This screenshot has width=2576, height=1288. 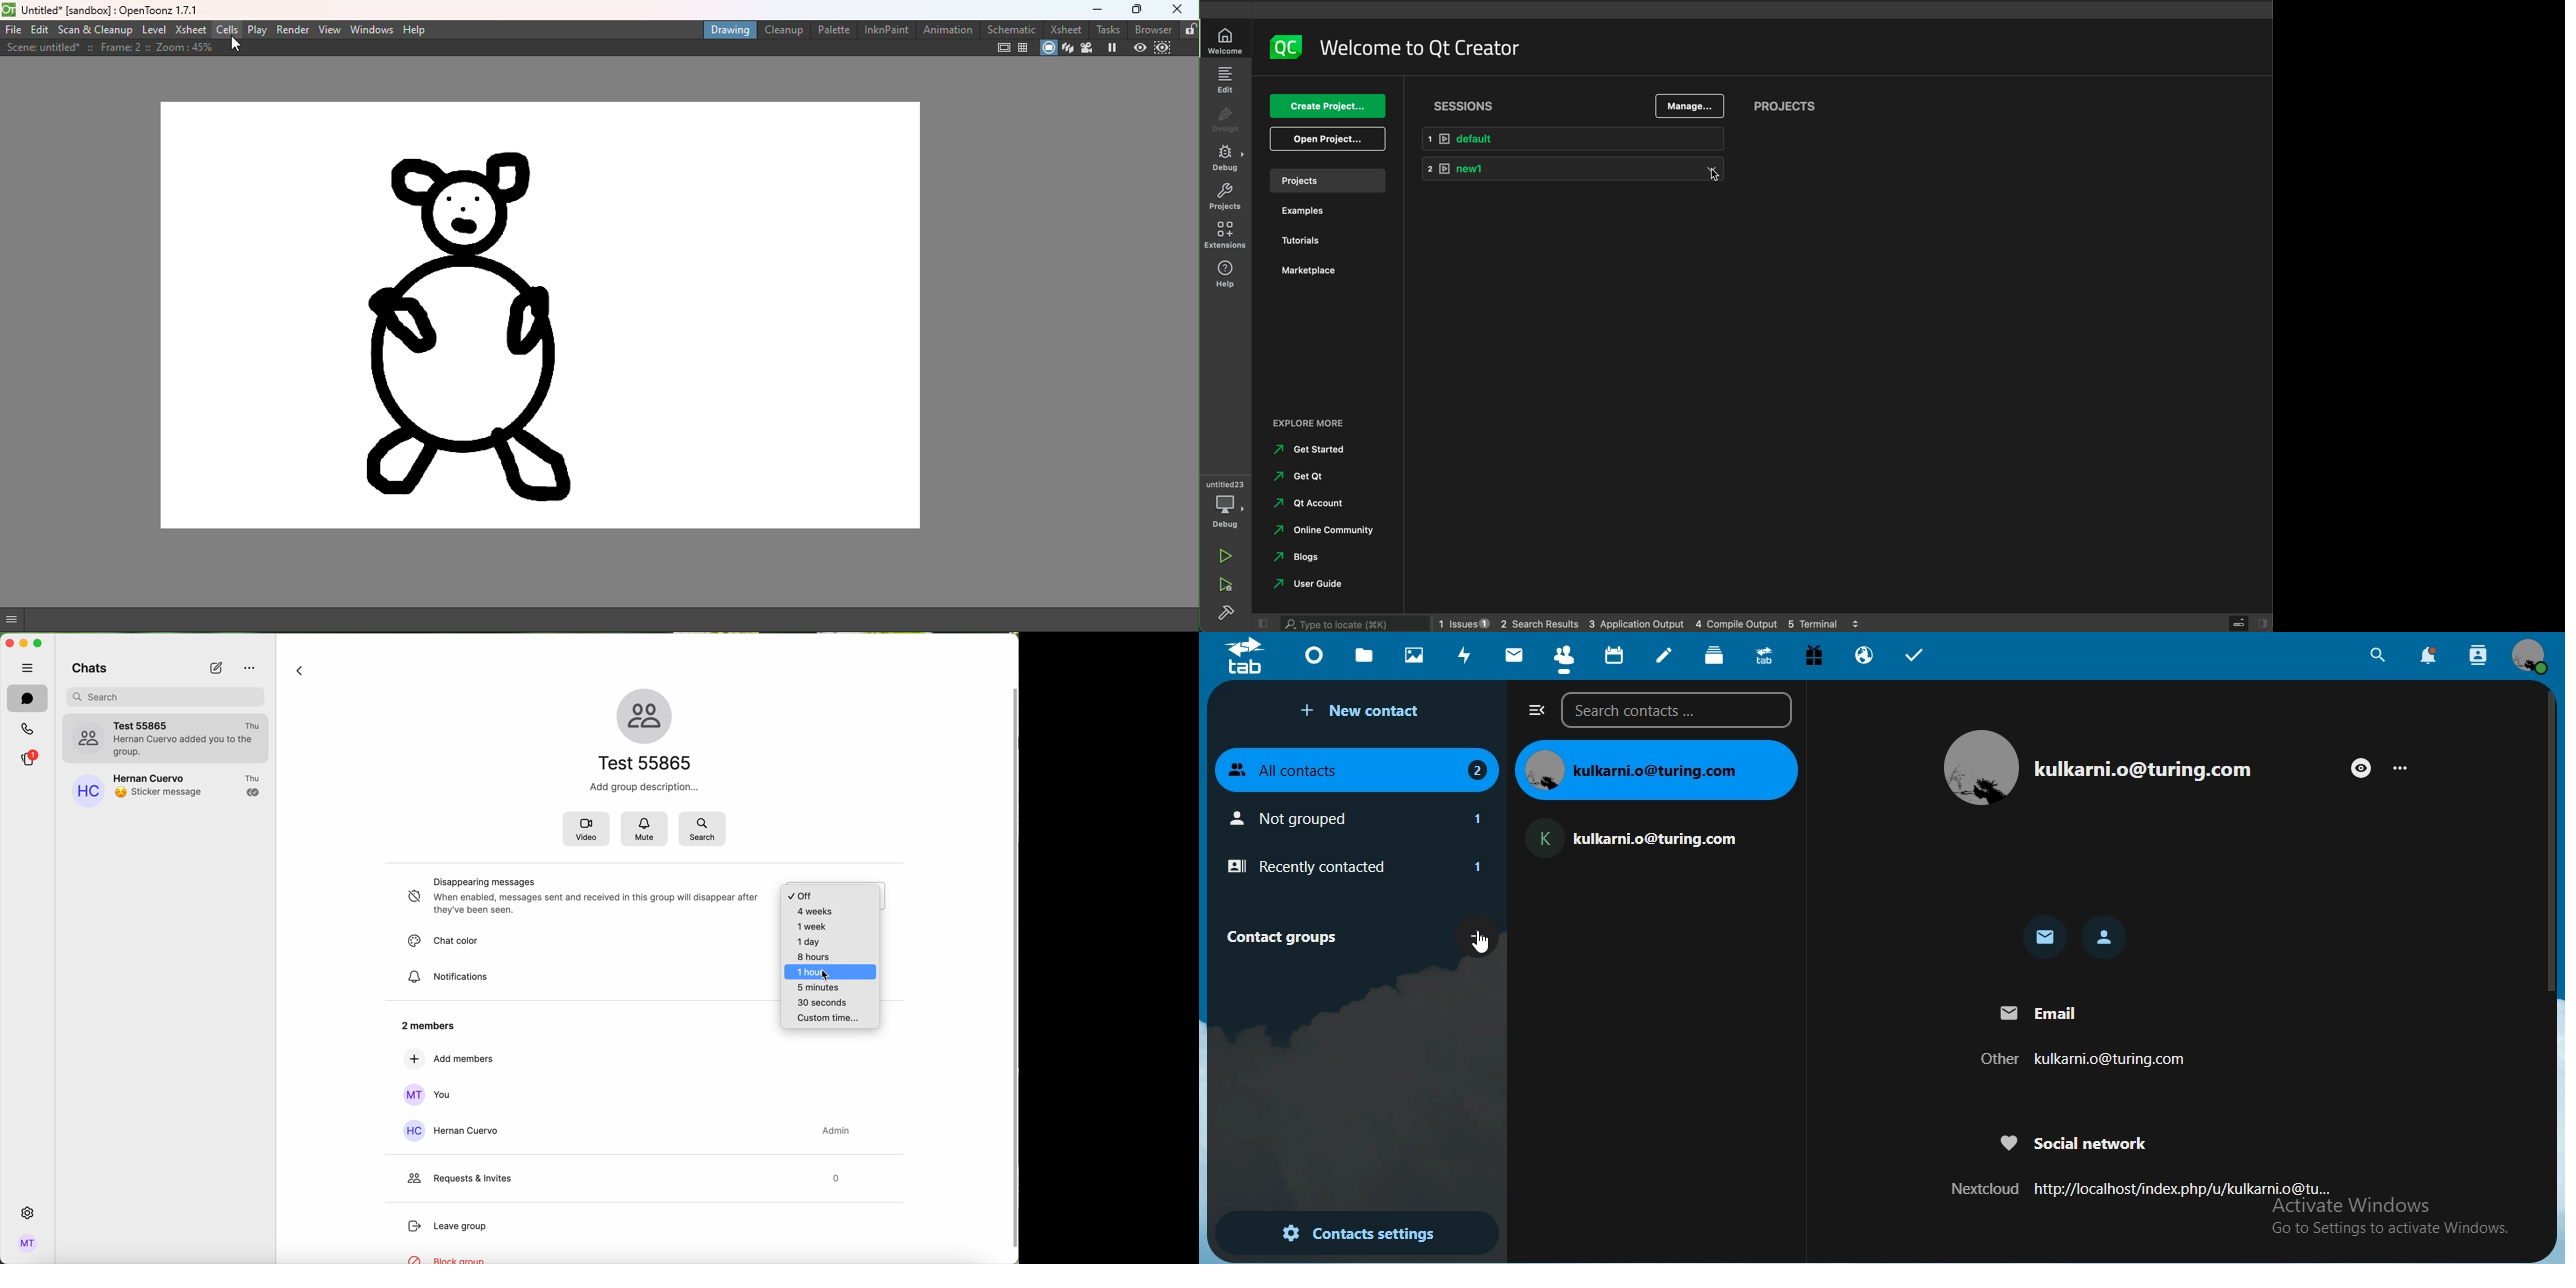 I want to click on kulkarni.o@turing.com, so click(x=1656, y=769).